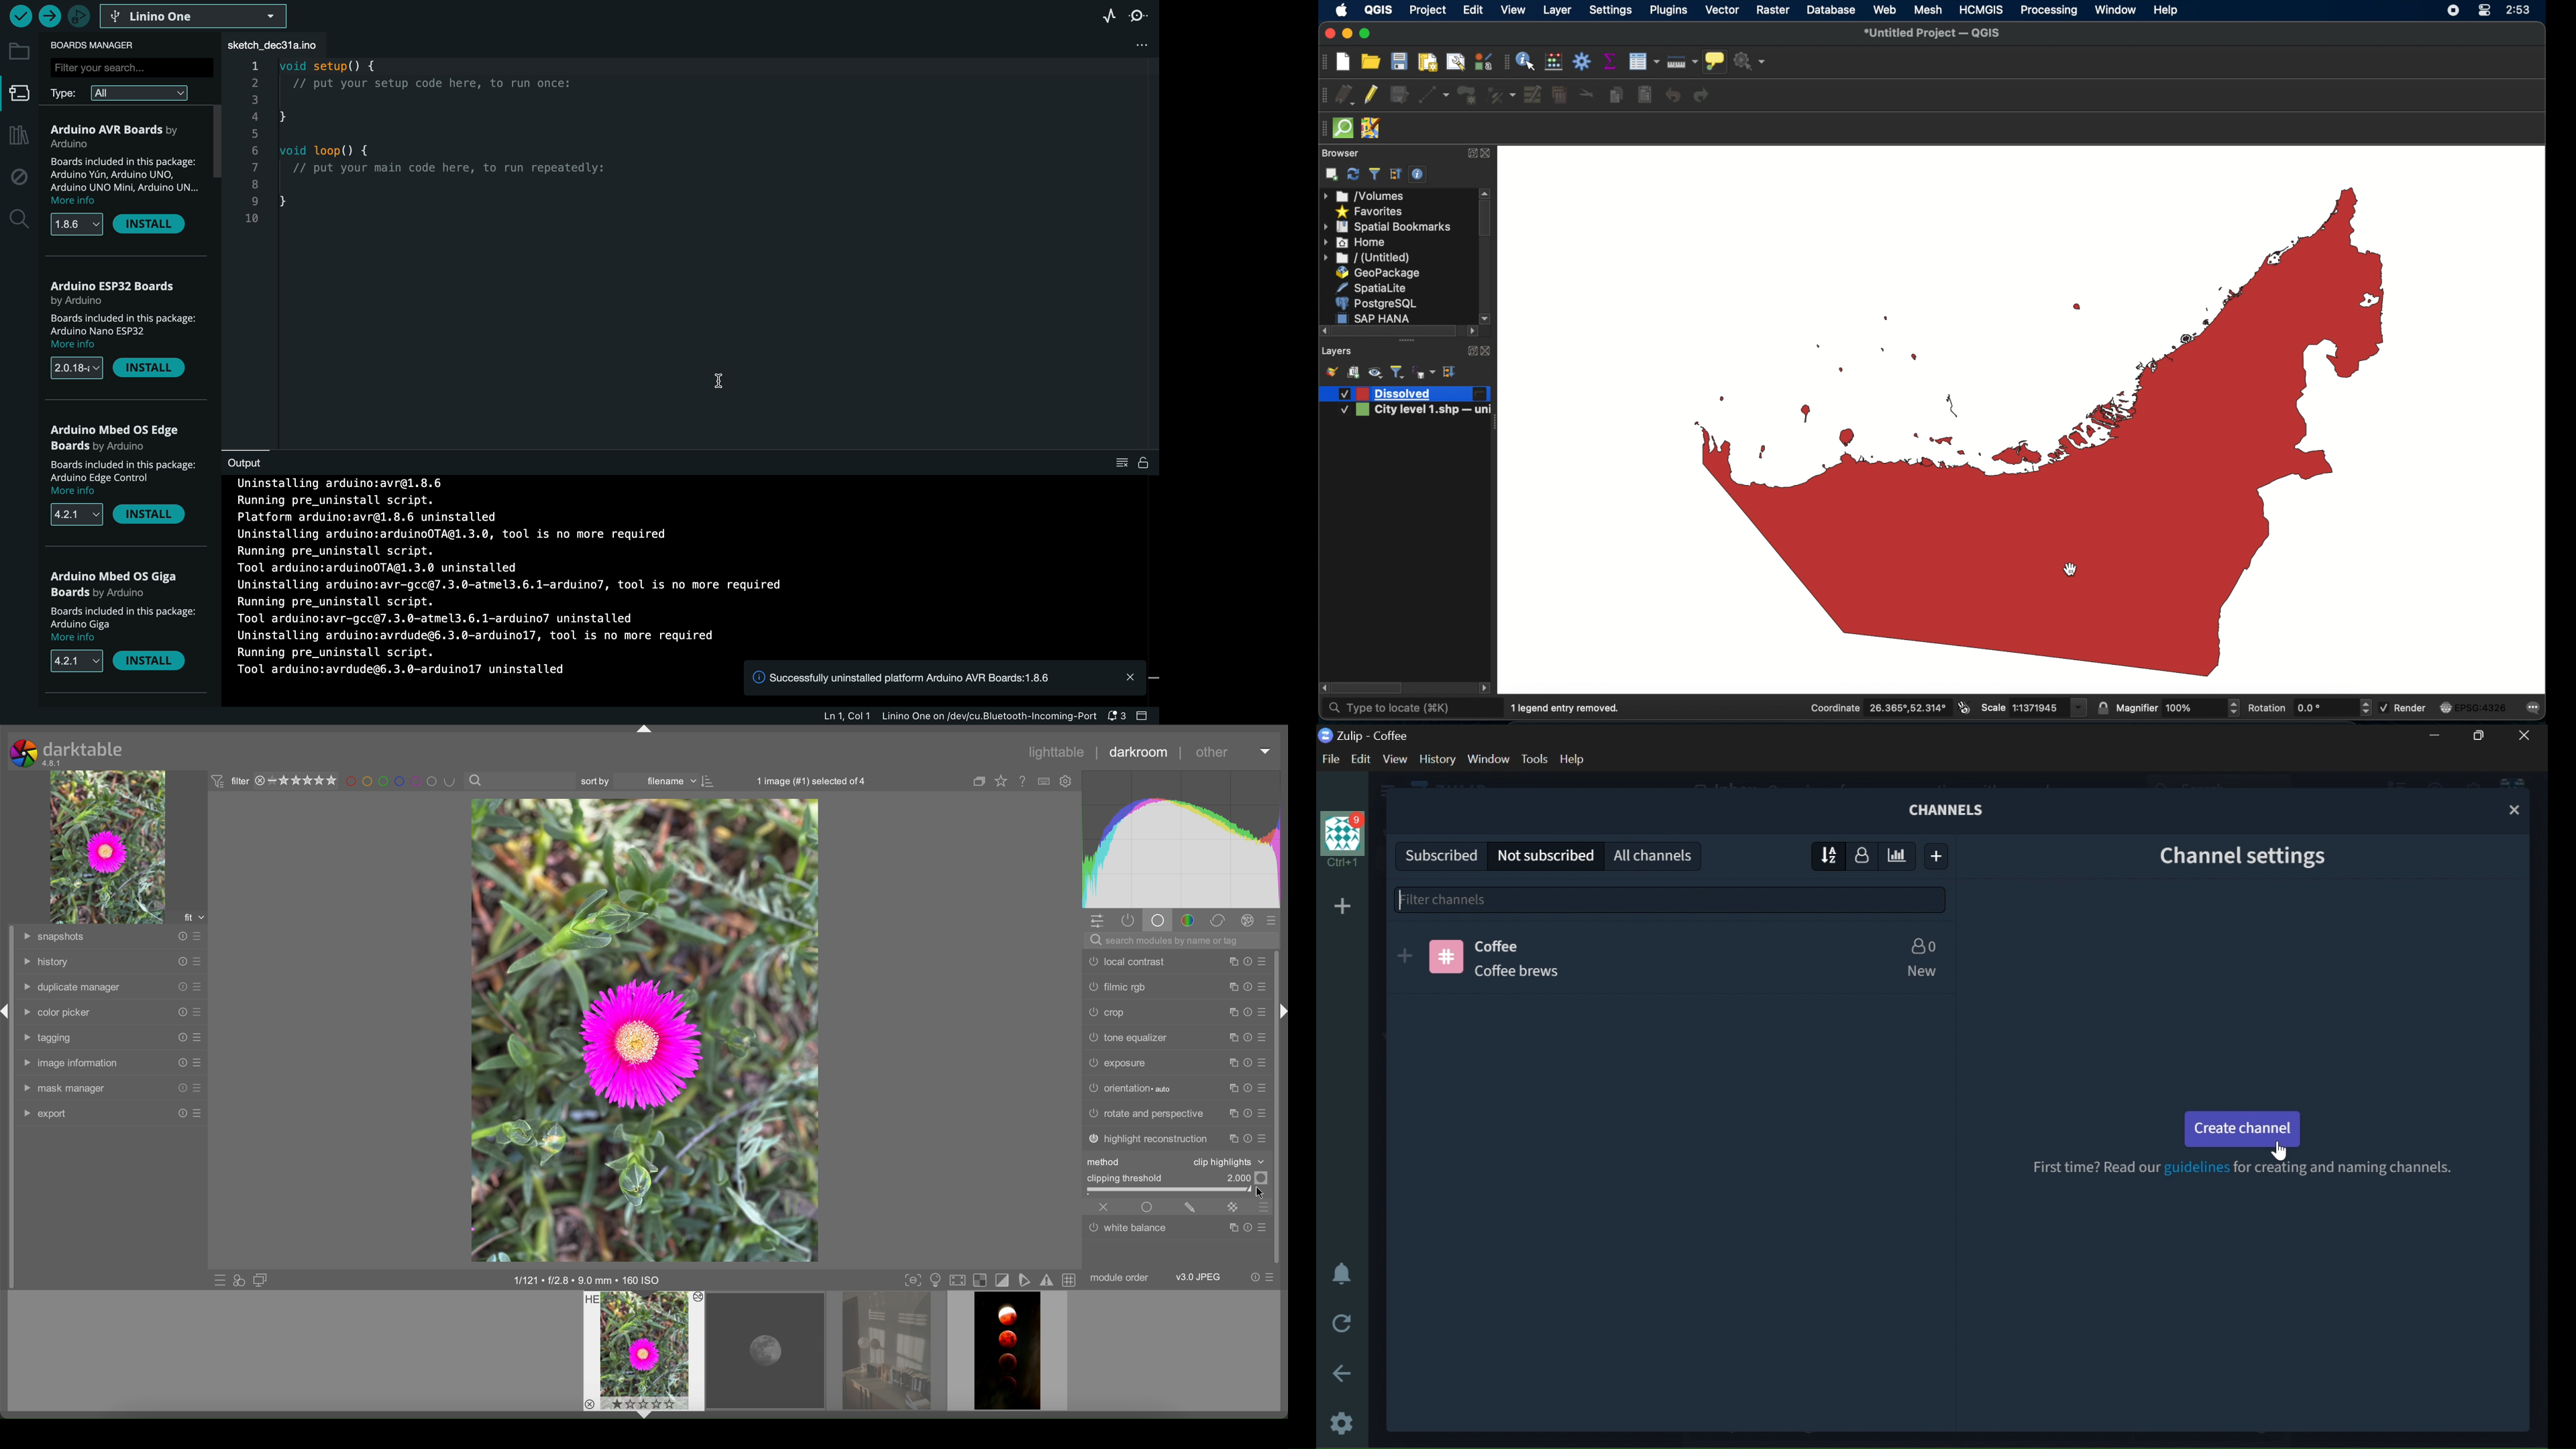 The height and width of the screenshot is (1456, 2576). I want to click on scroll box, so click(1397, 331).